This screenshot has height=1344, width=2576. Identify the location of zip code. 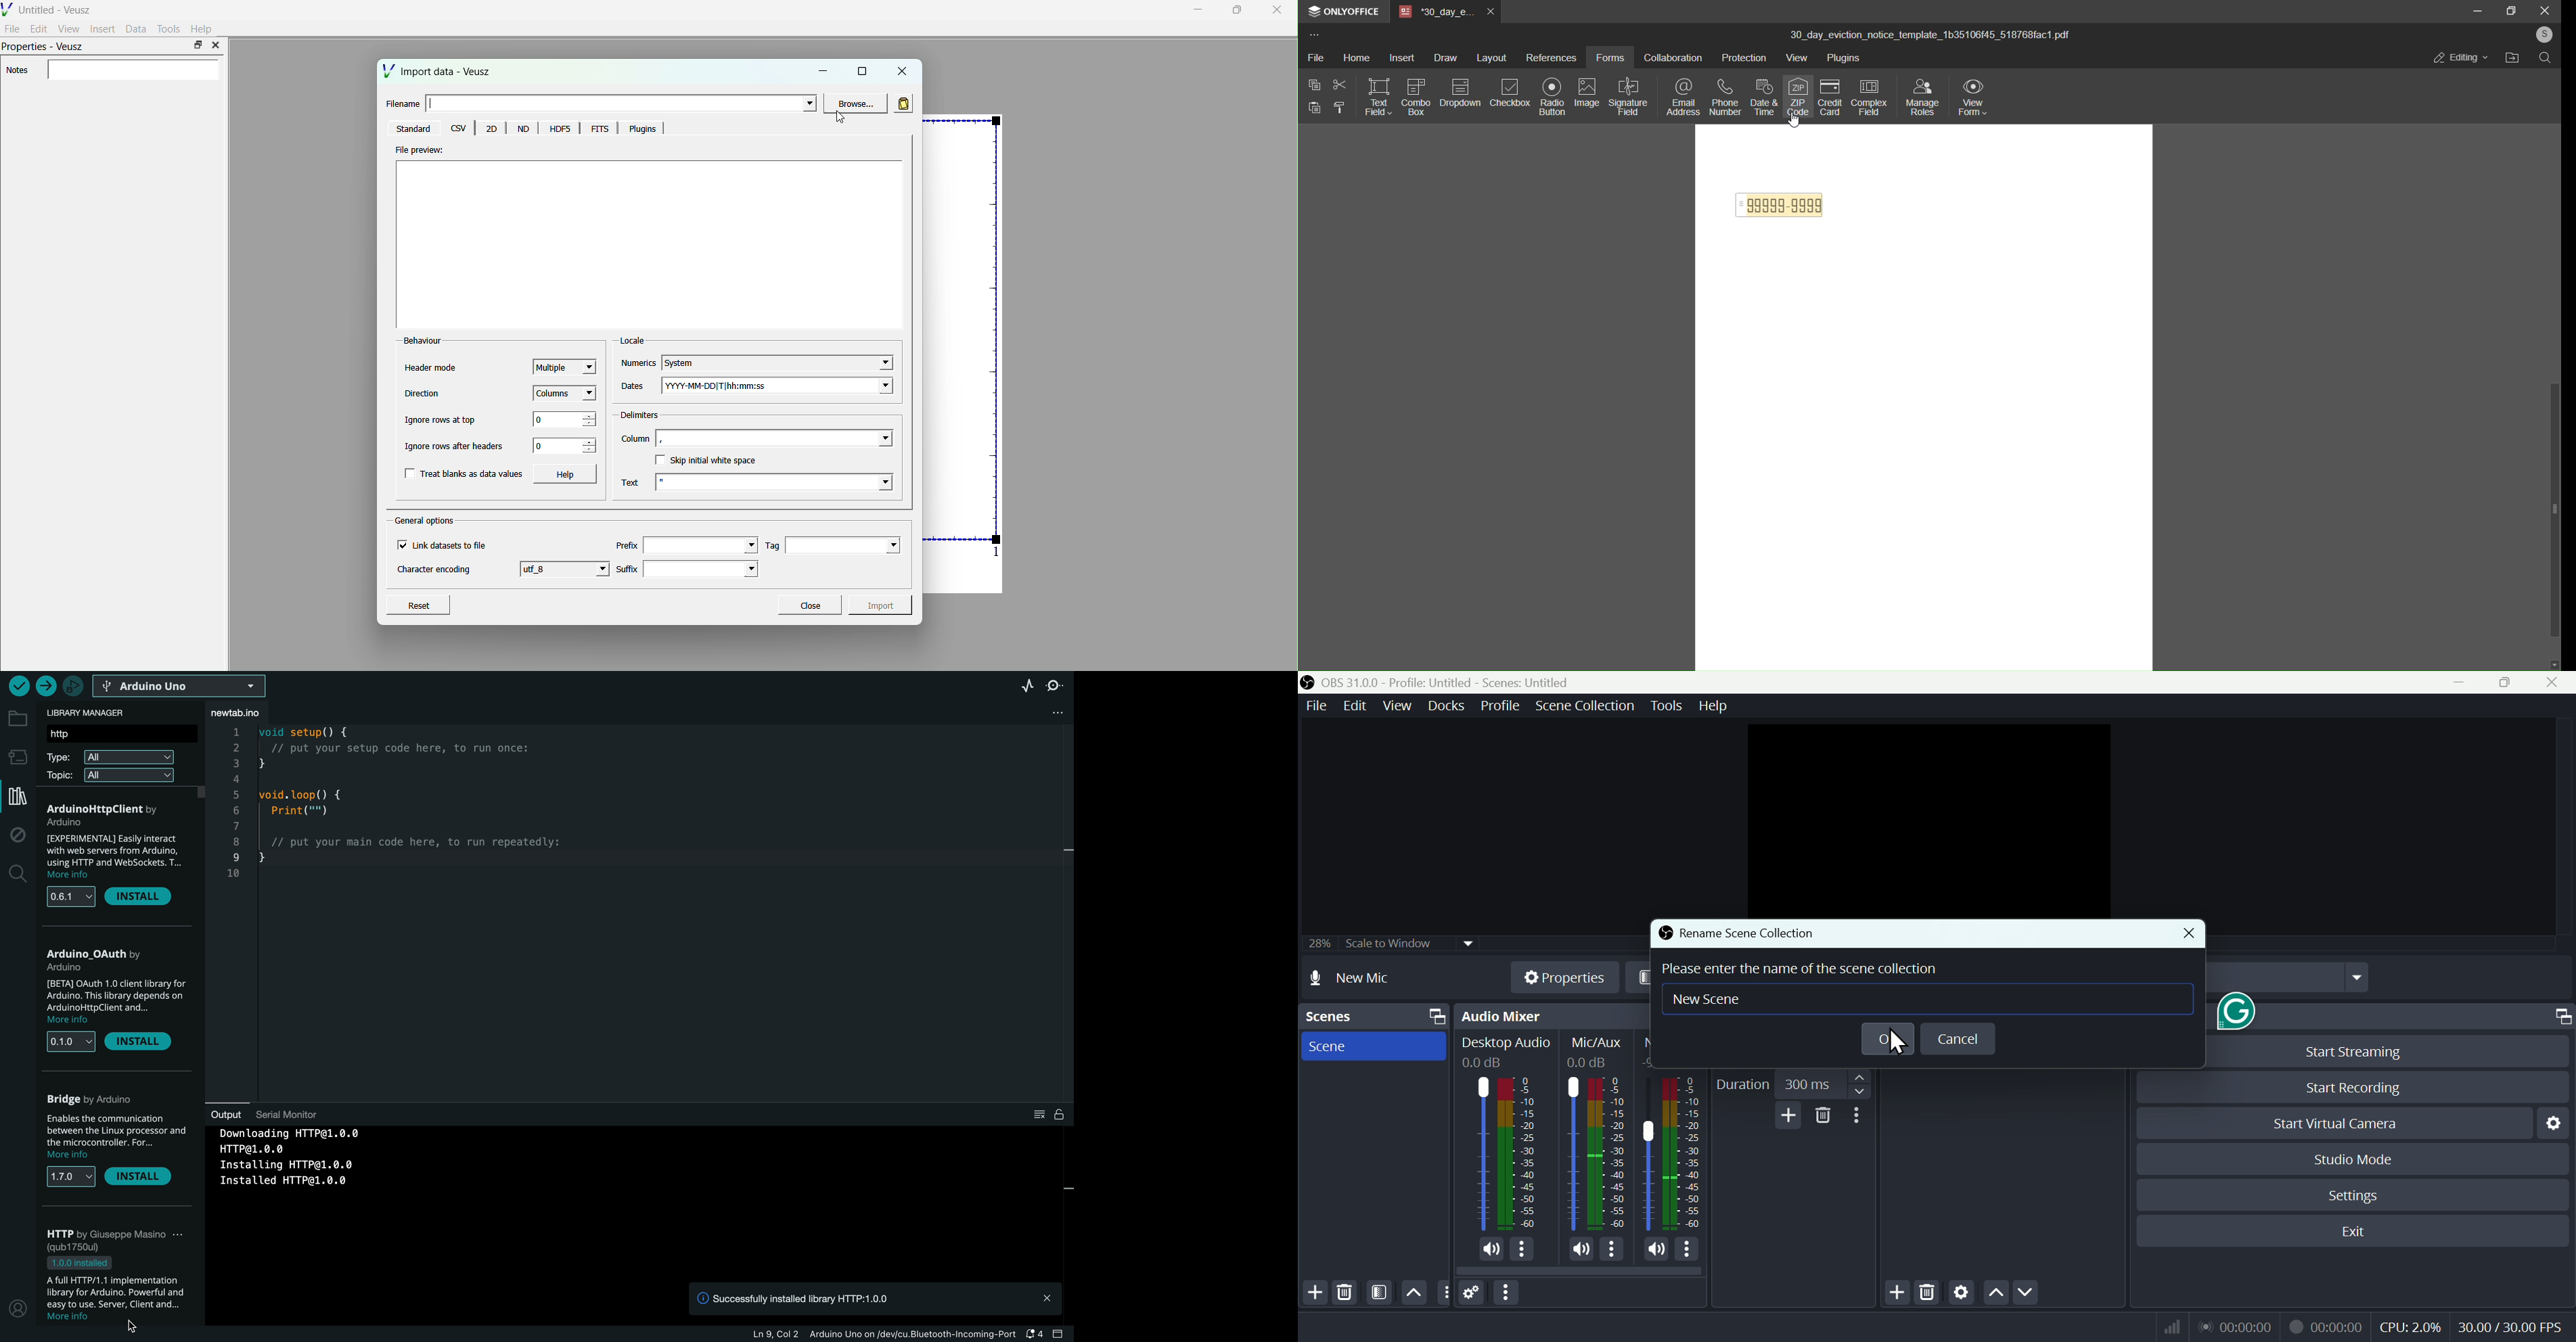
(1796, 96).